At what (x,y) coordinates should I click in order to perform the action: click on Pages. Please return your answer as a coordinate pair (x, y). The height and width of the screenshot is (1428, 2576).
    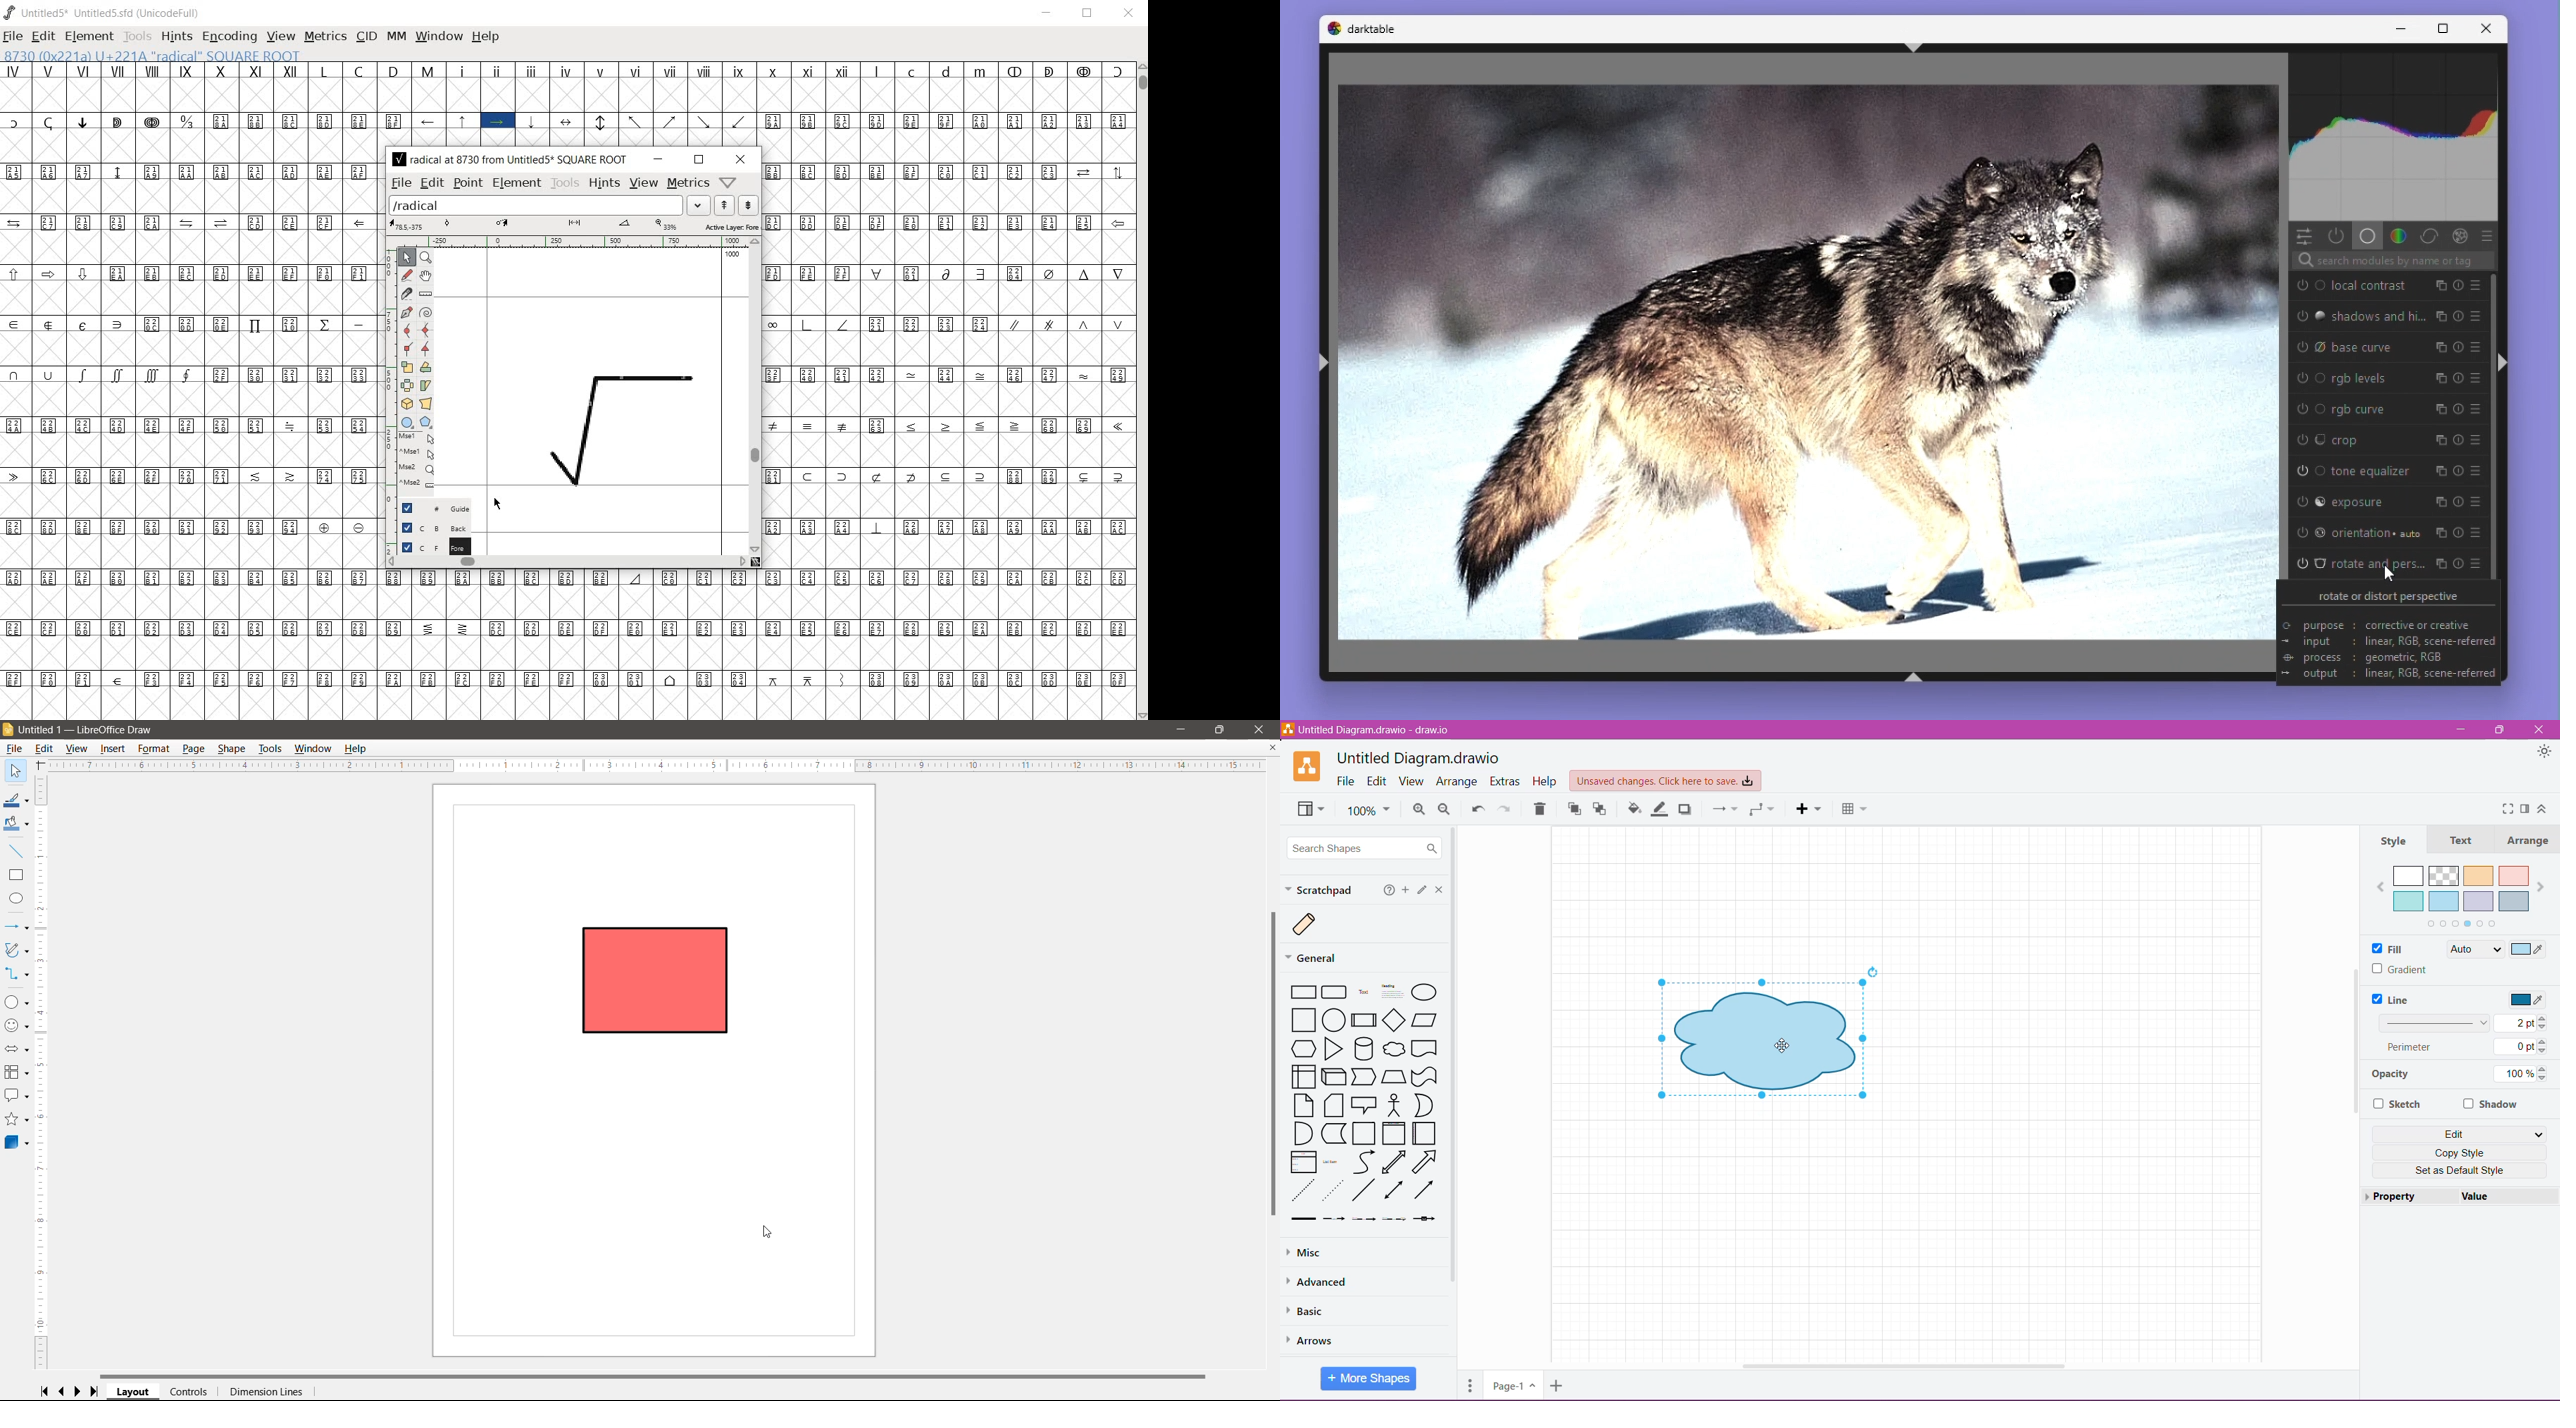
    Looking at the image, I should click on (1470, 1385).